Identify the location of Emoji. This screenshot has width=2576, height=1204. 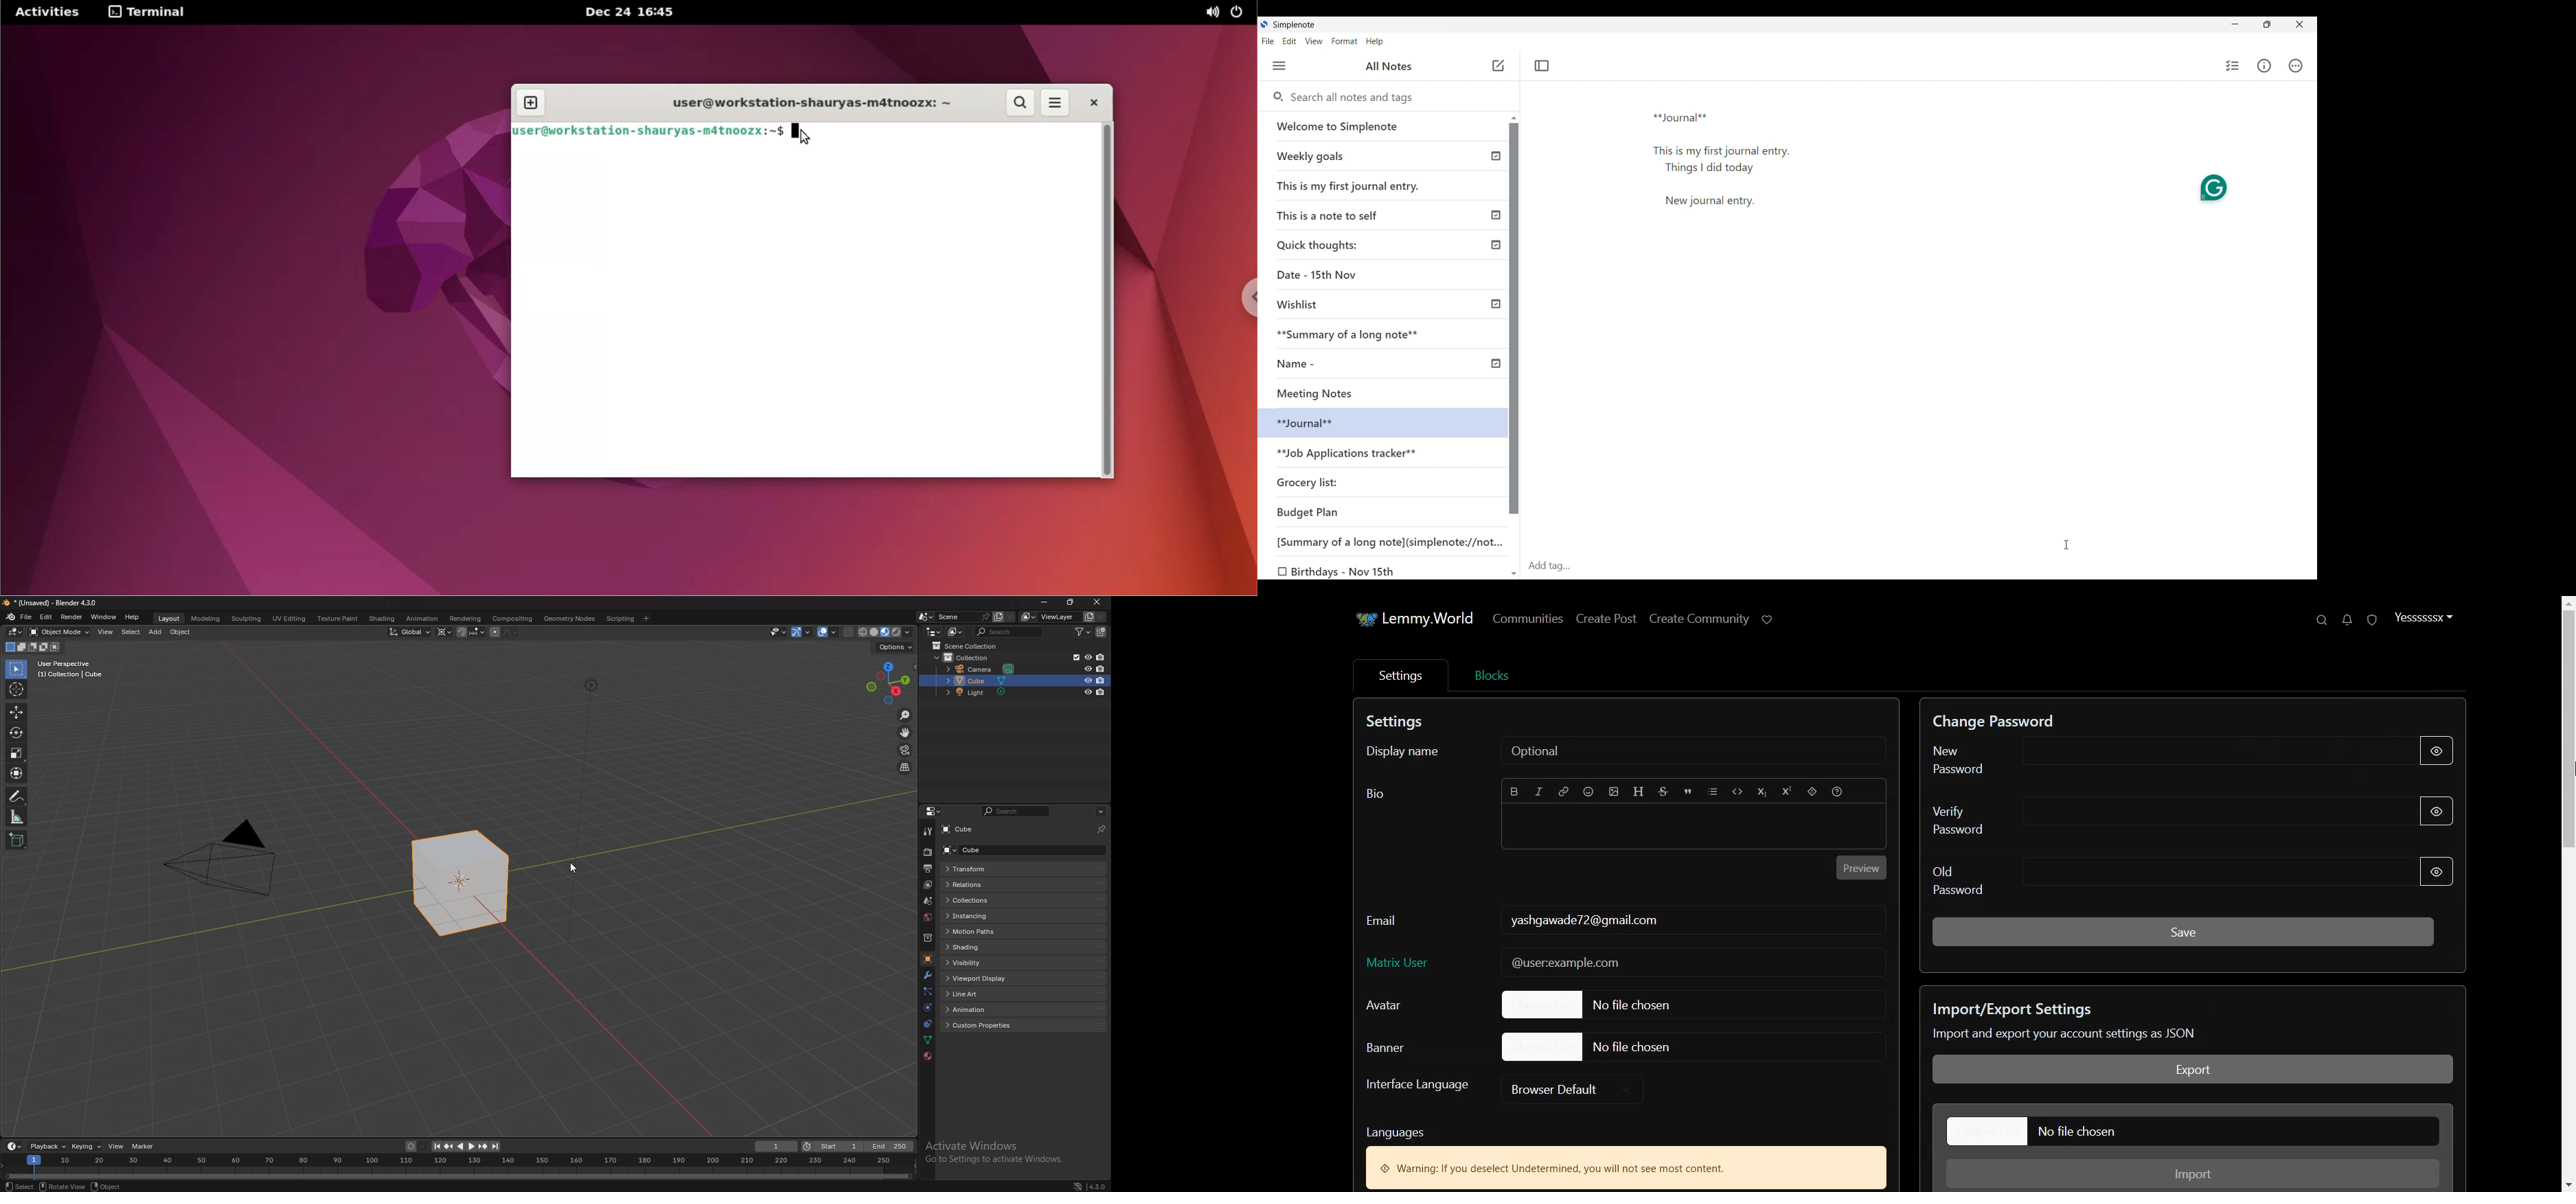
(1589, 792).